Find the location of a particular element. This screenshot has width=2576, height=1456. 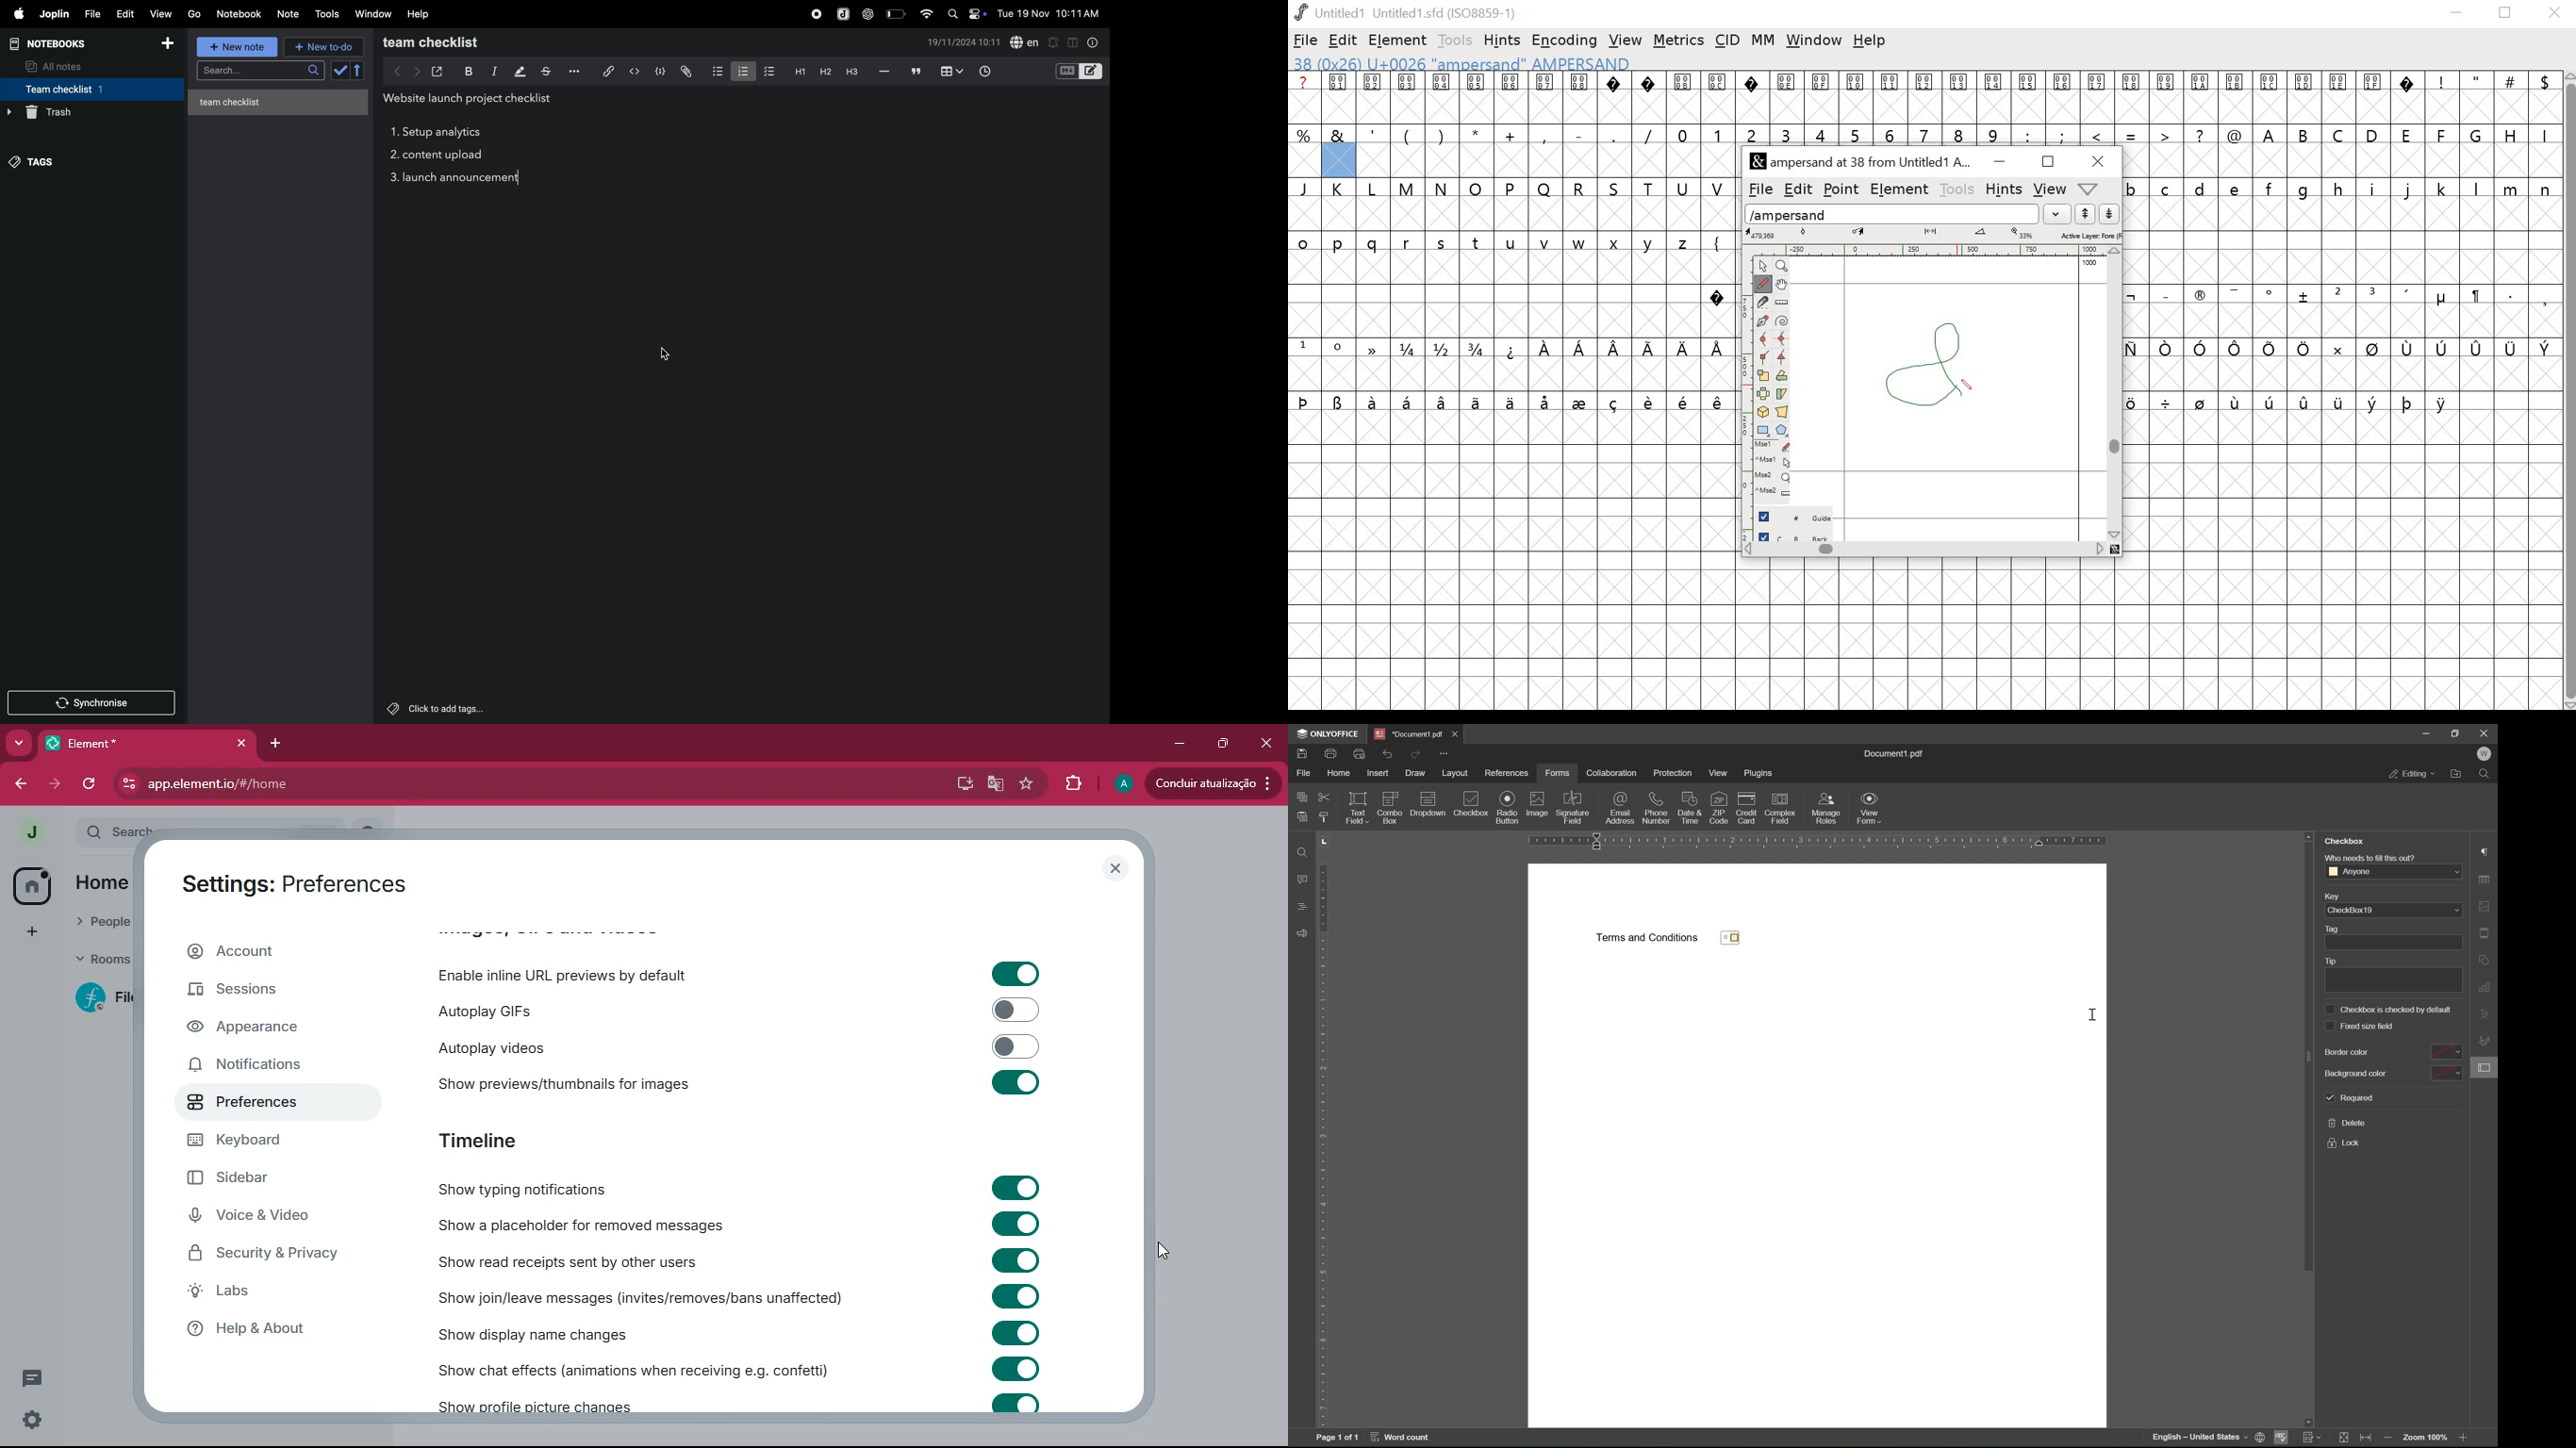

symbol is located at coordinates (2475, 296).